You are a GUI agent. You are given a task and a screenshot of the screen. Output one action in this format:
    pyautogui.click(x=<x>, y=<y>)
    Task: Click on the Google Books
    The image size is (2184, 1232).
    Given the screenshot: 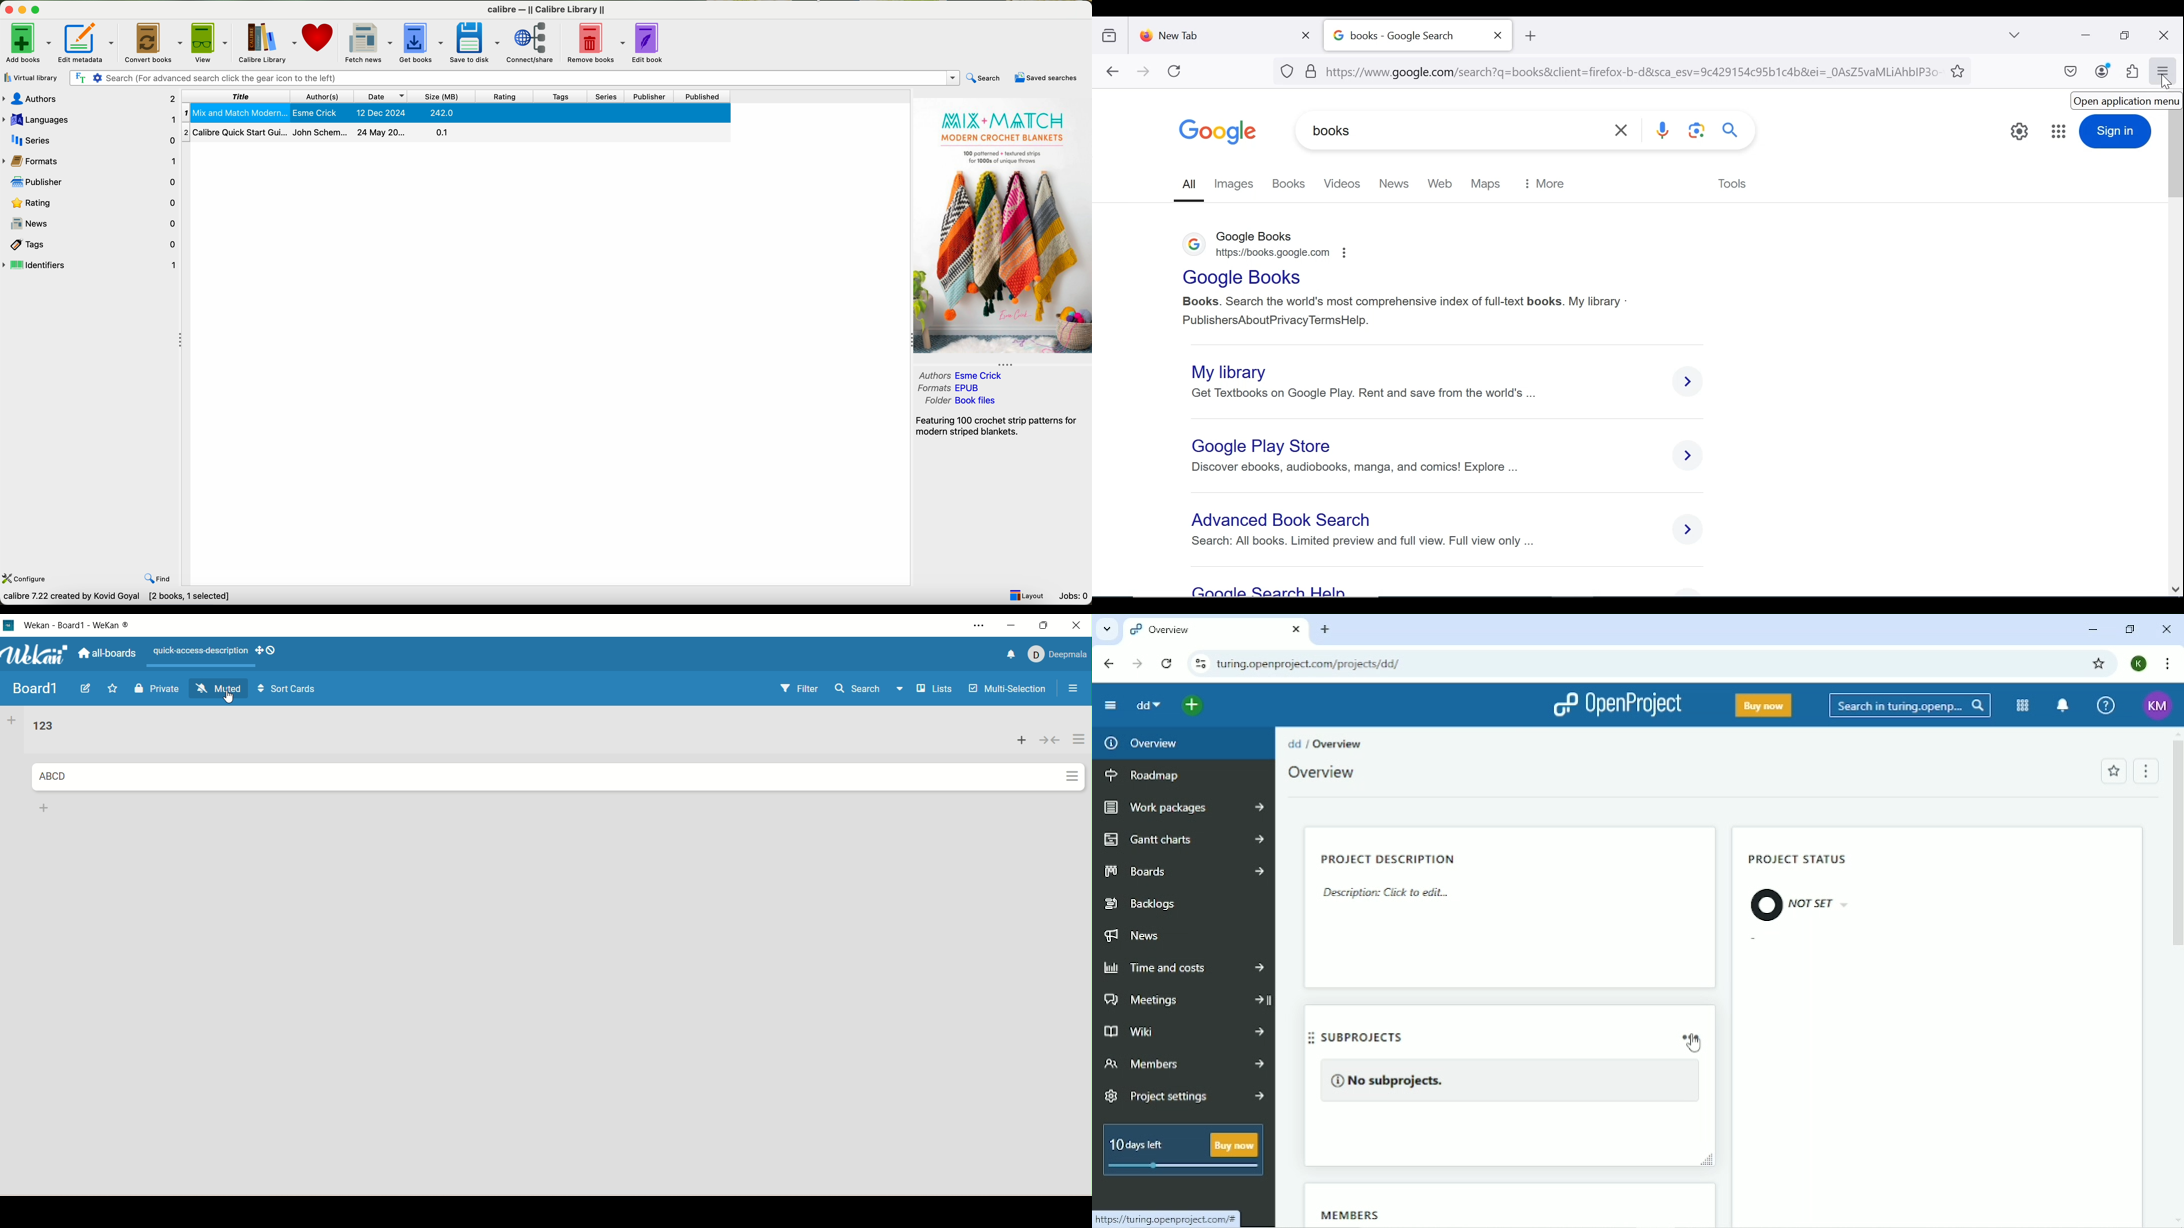 What is the action you would take?
    pyautogui.click(x=1244, y=279)
    